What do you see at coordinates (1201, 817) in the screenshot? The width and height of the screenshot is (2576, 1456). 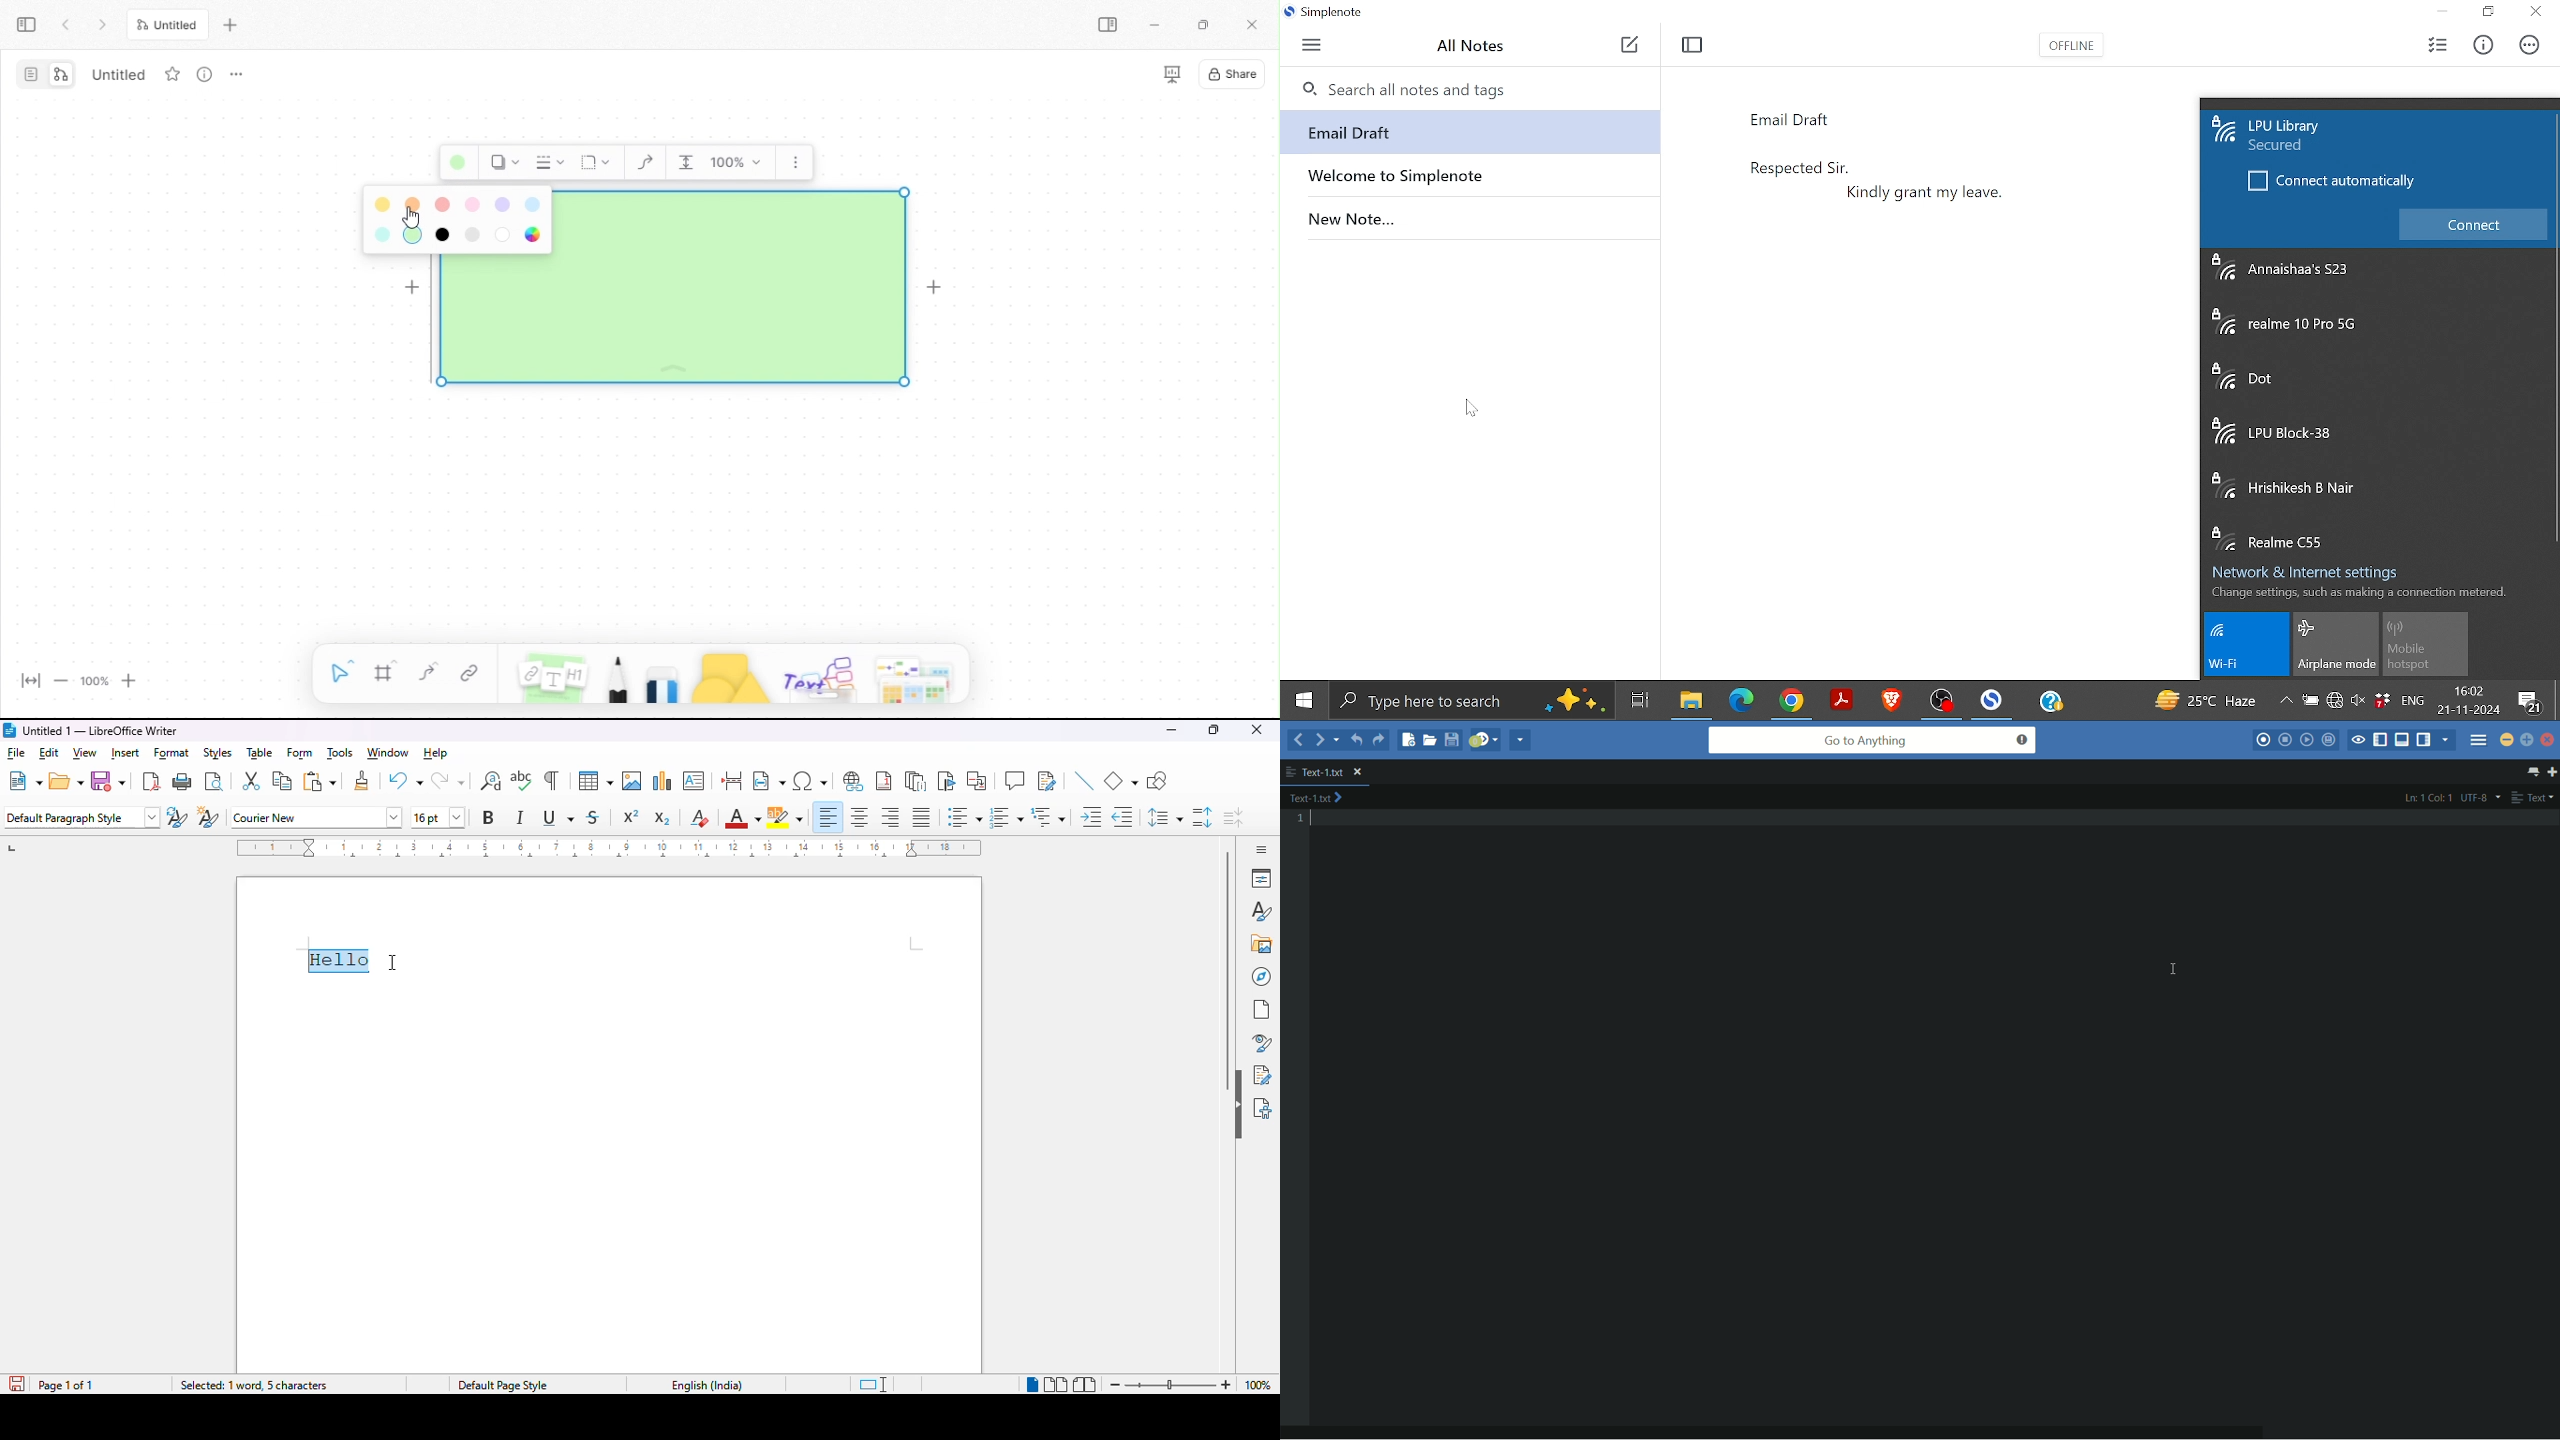 I see `increase paragraph spacing` at bounding box center [1201, 817].